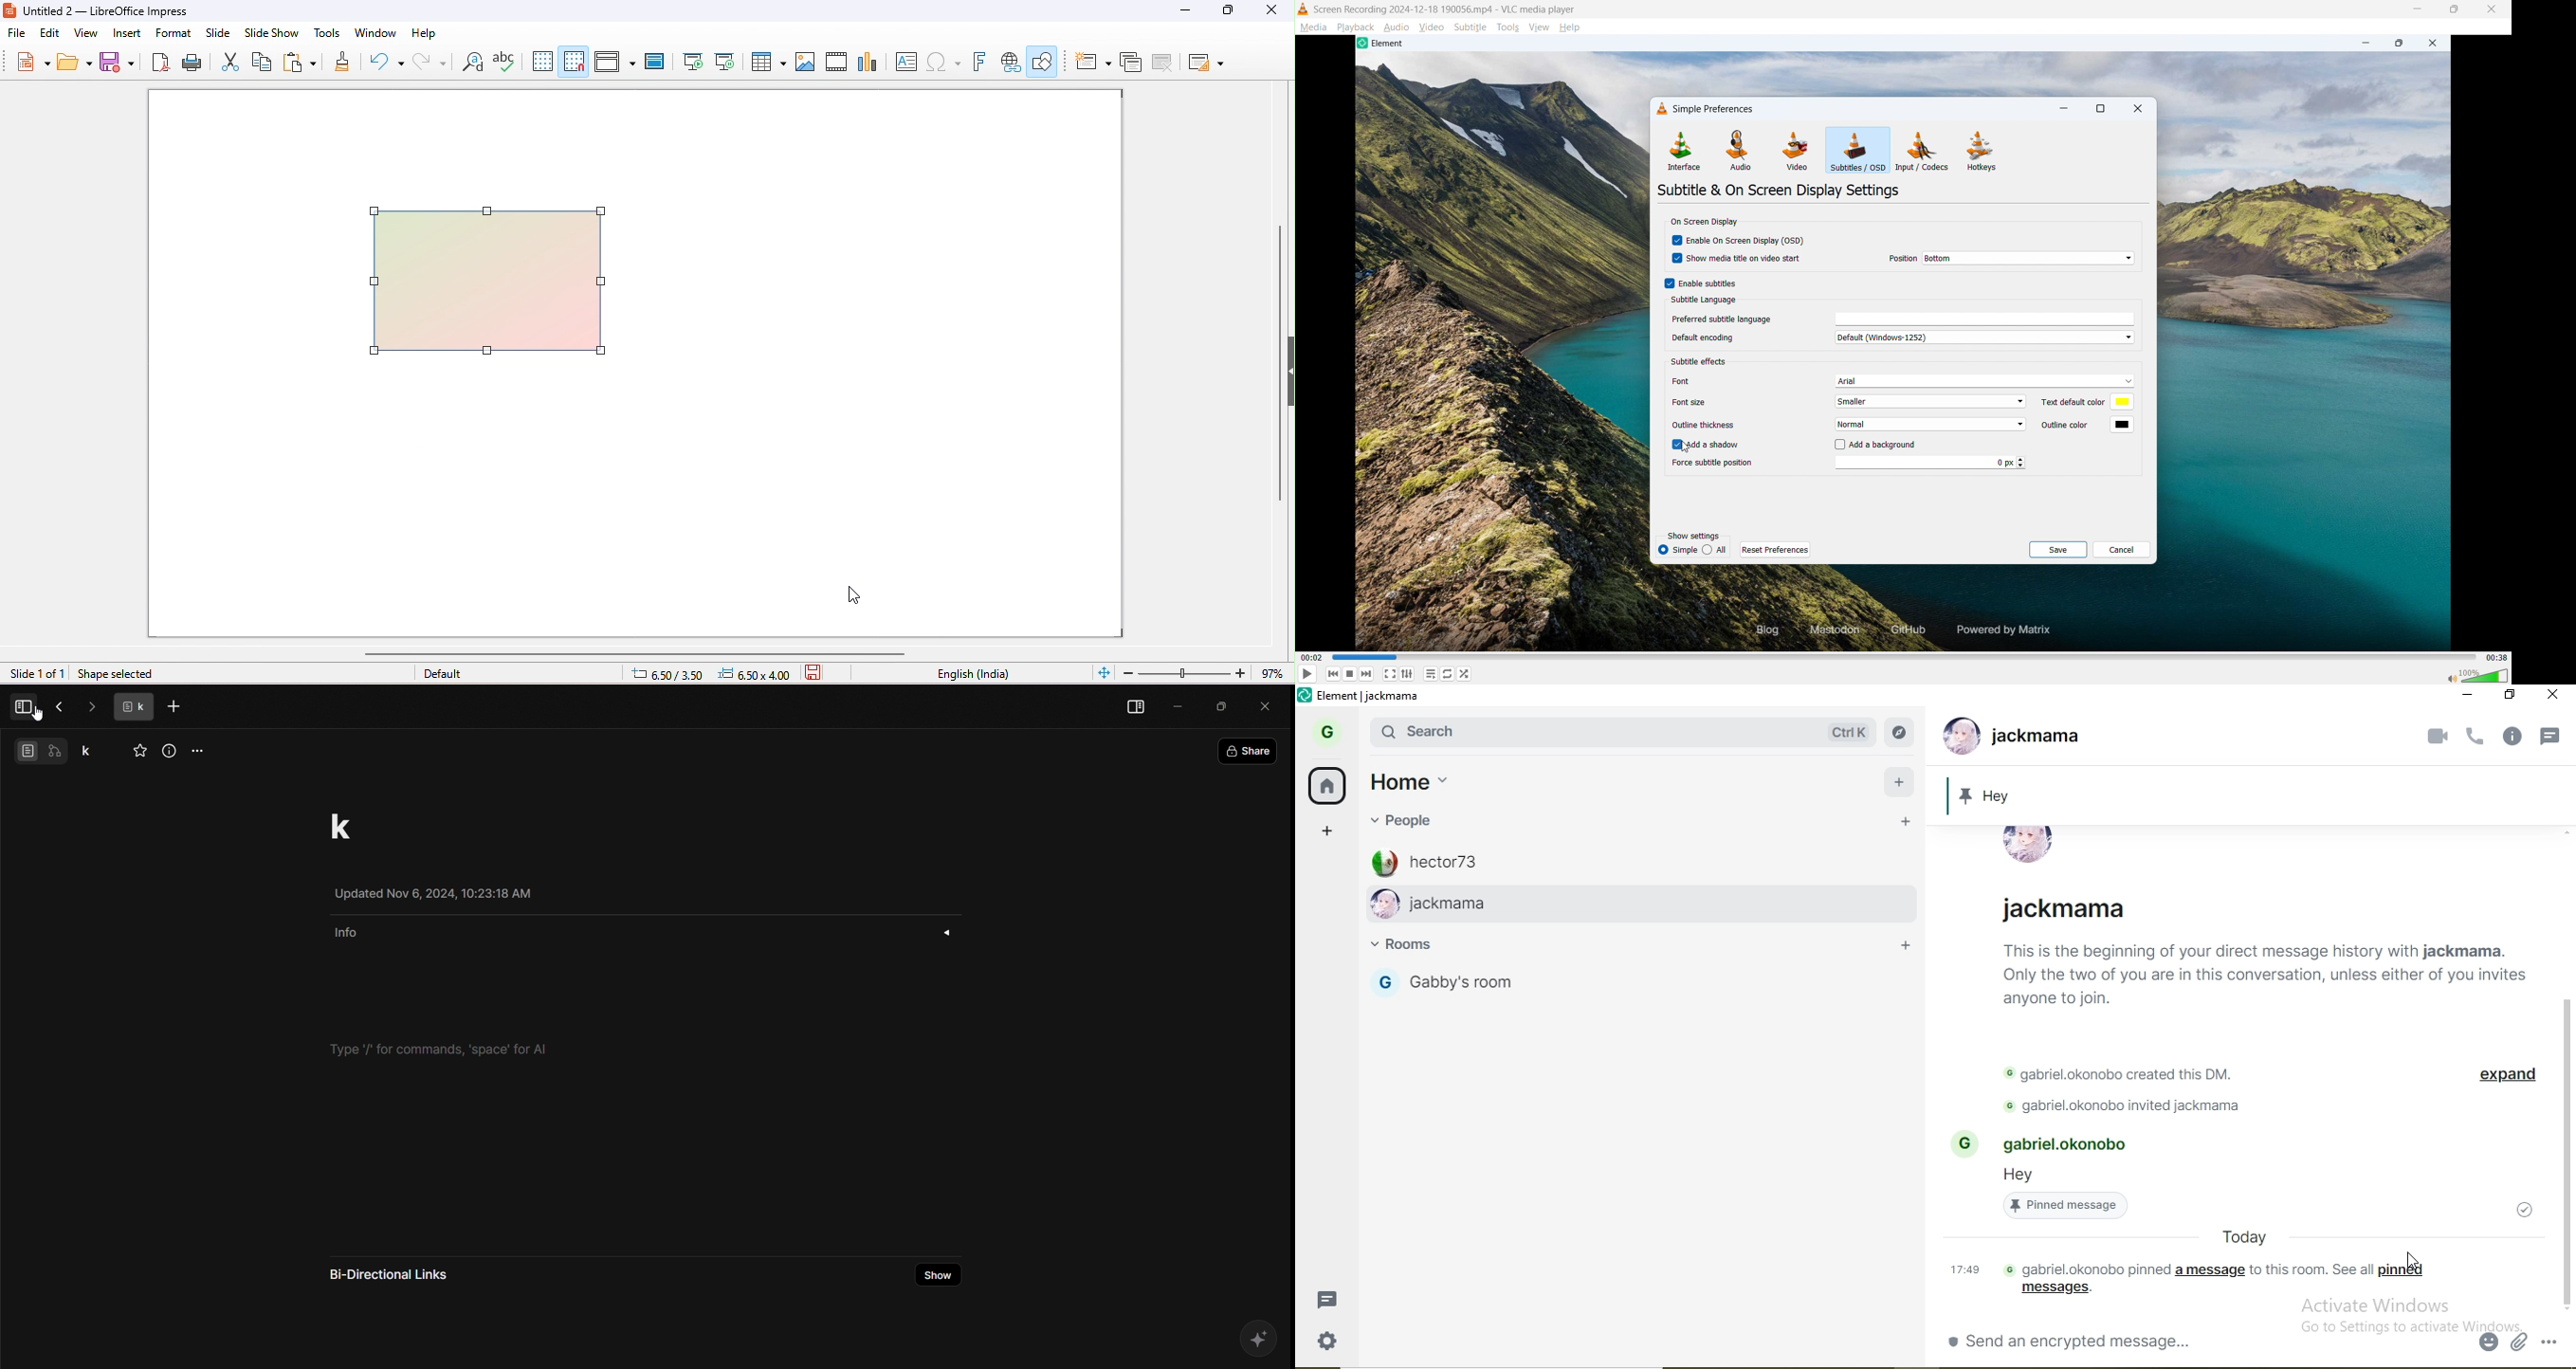 The image size is (2576, 1372). Describe the element at coordinates (427, 33) in the screenshot. I see `help` at that location.